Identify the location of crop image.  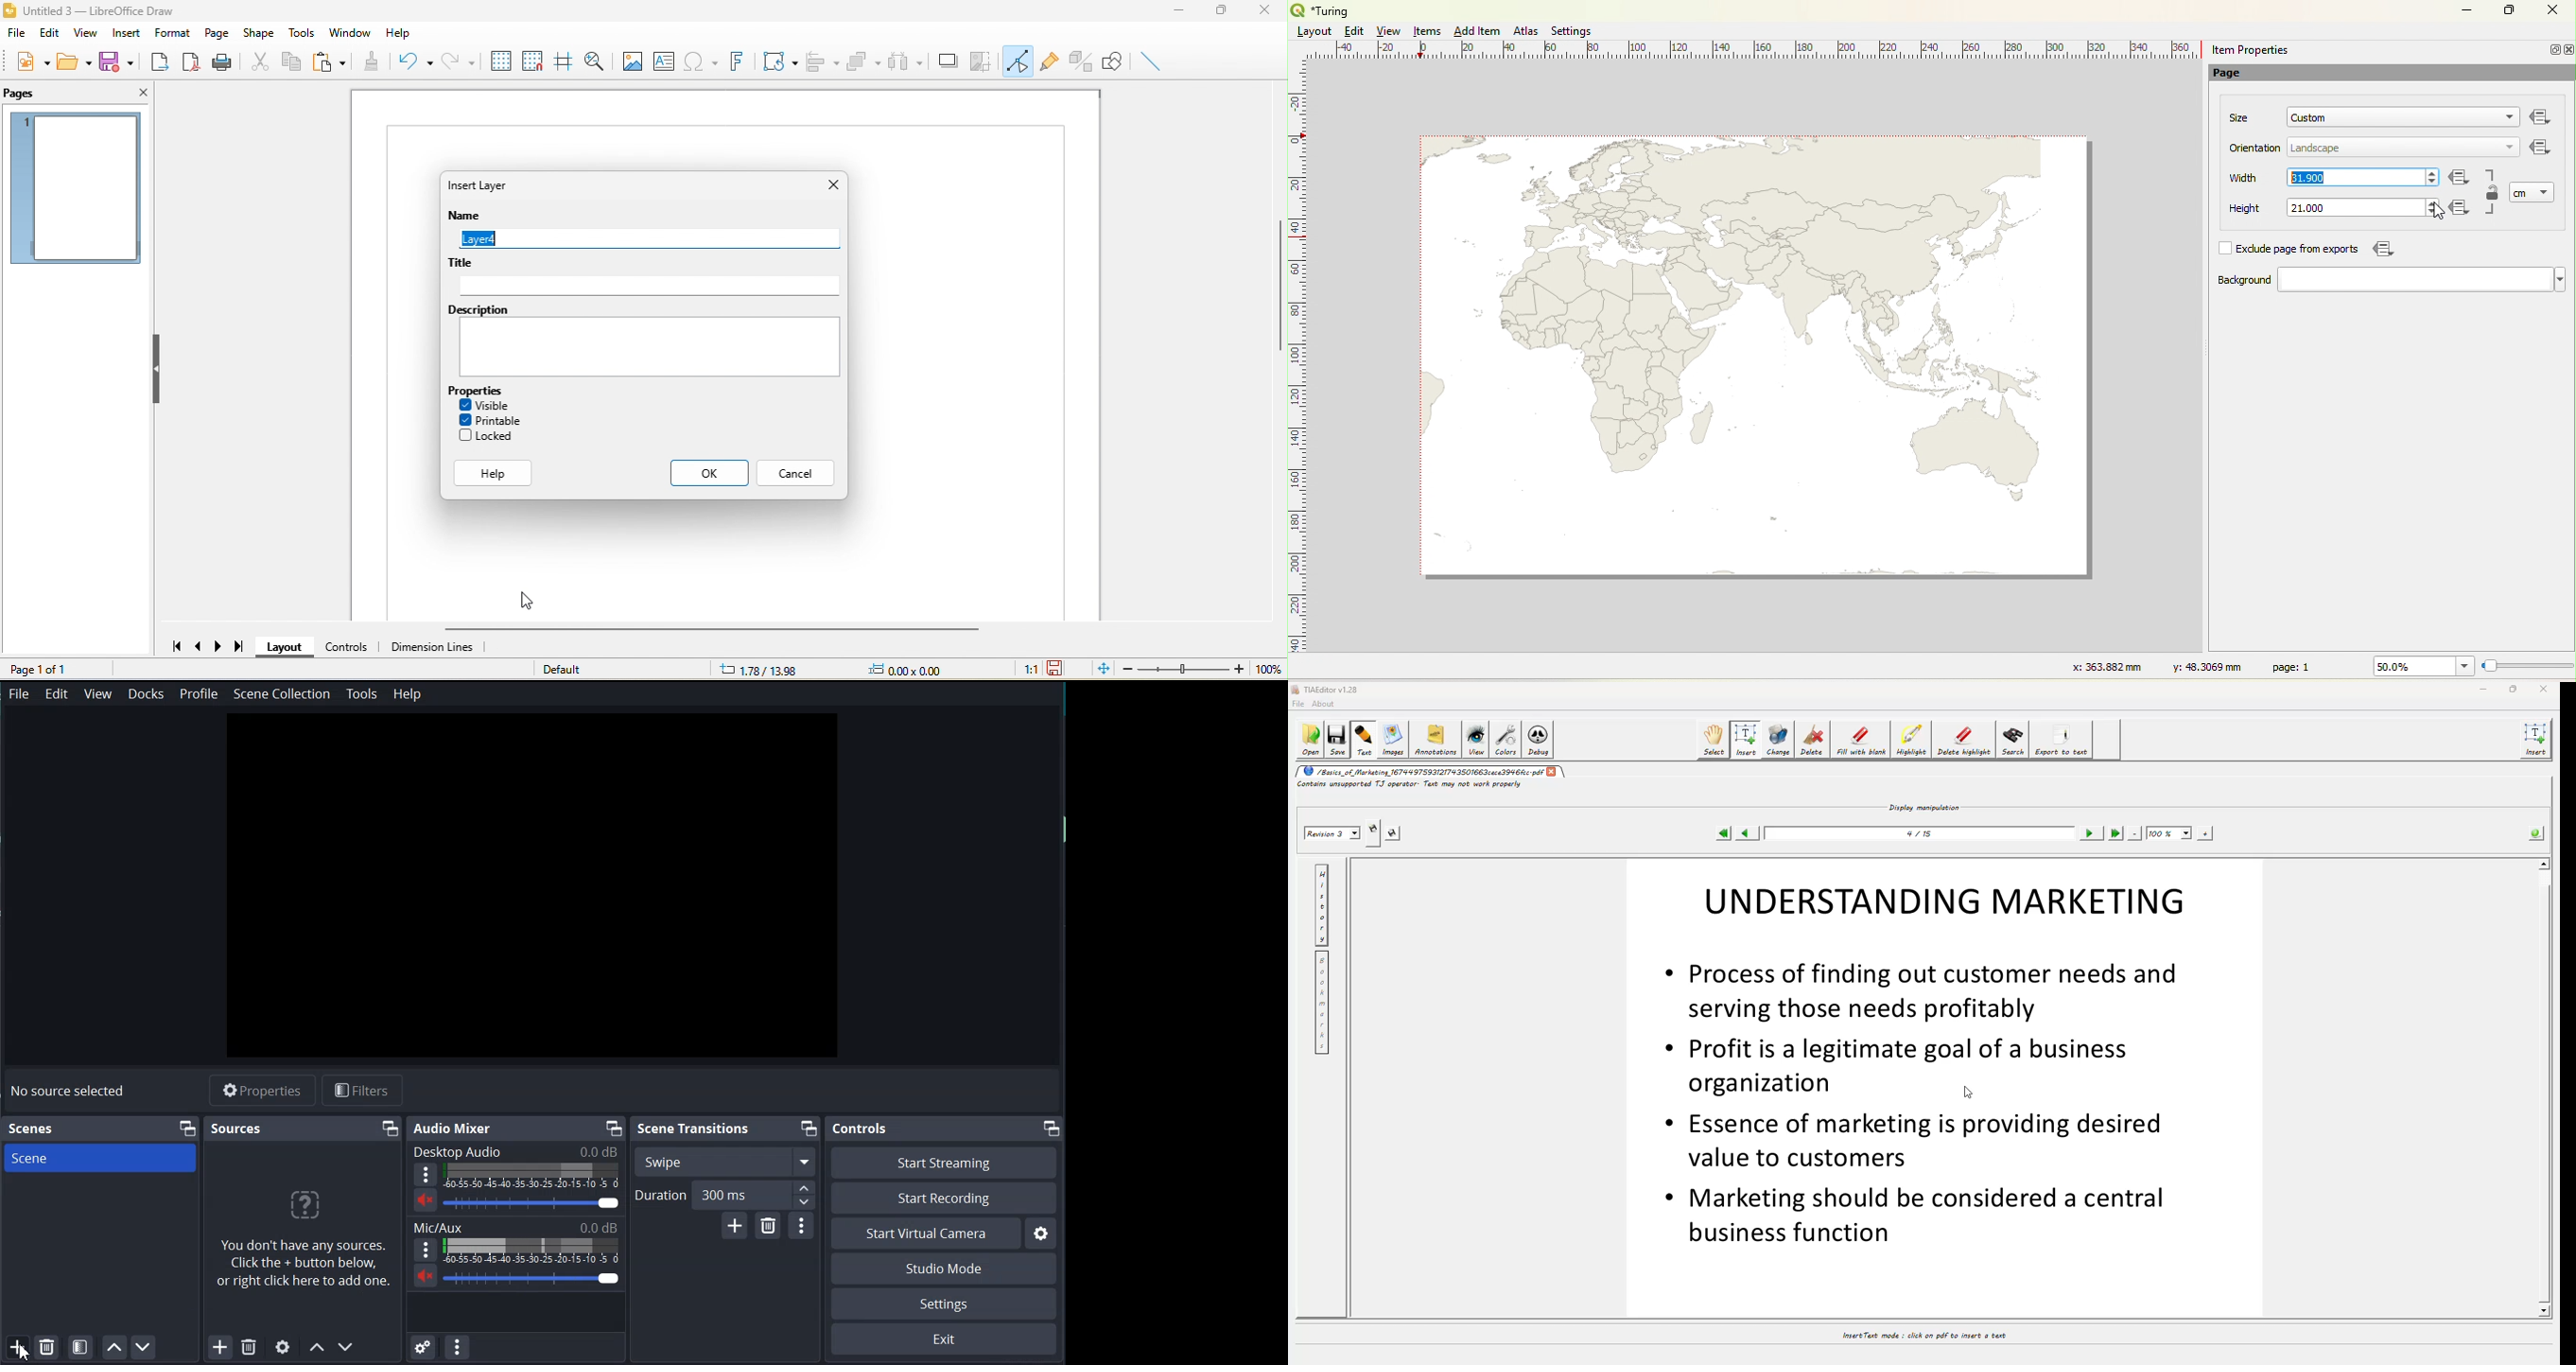
(983, 60).